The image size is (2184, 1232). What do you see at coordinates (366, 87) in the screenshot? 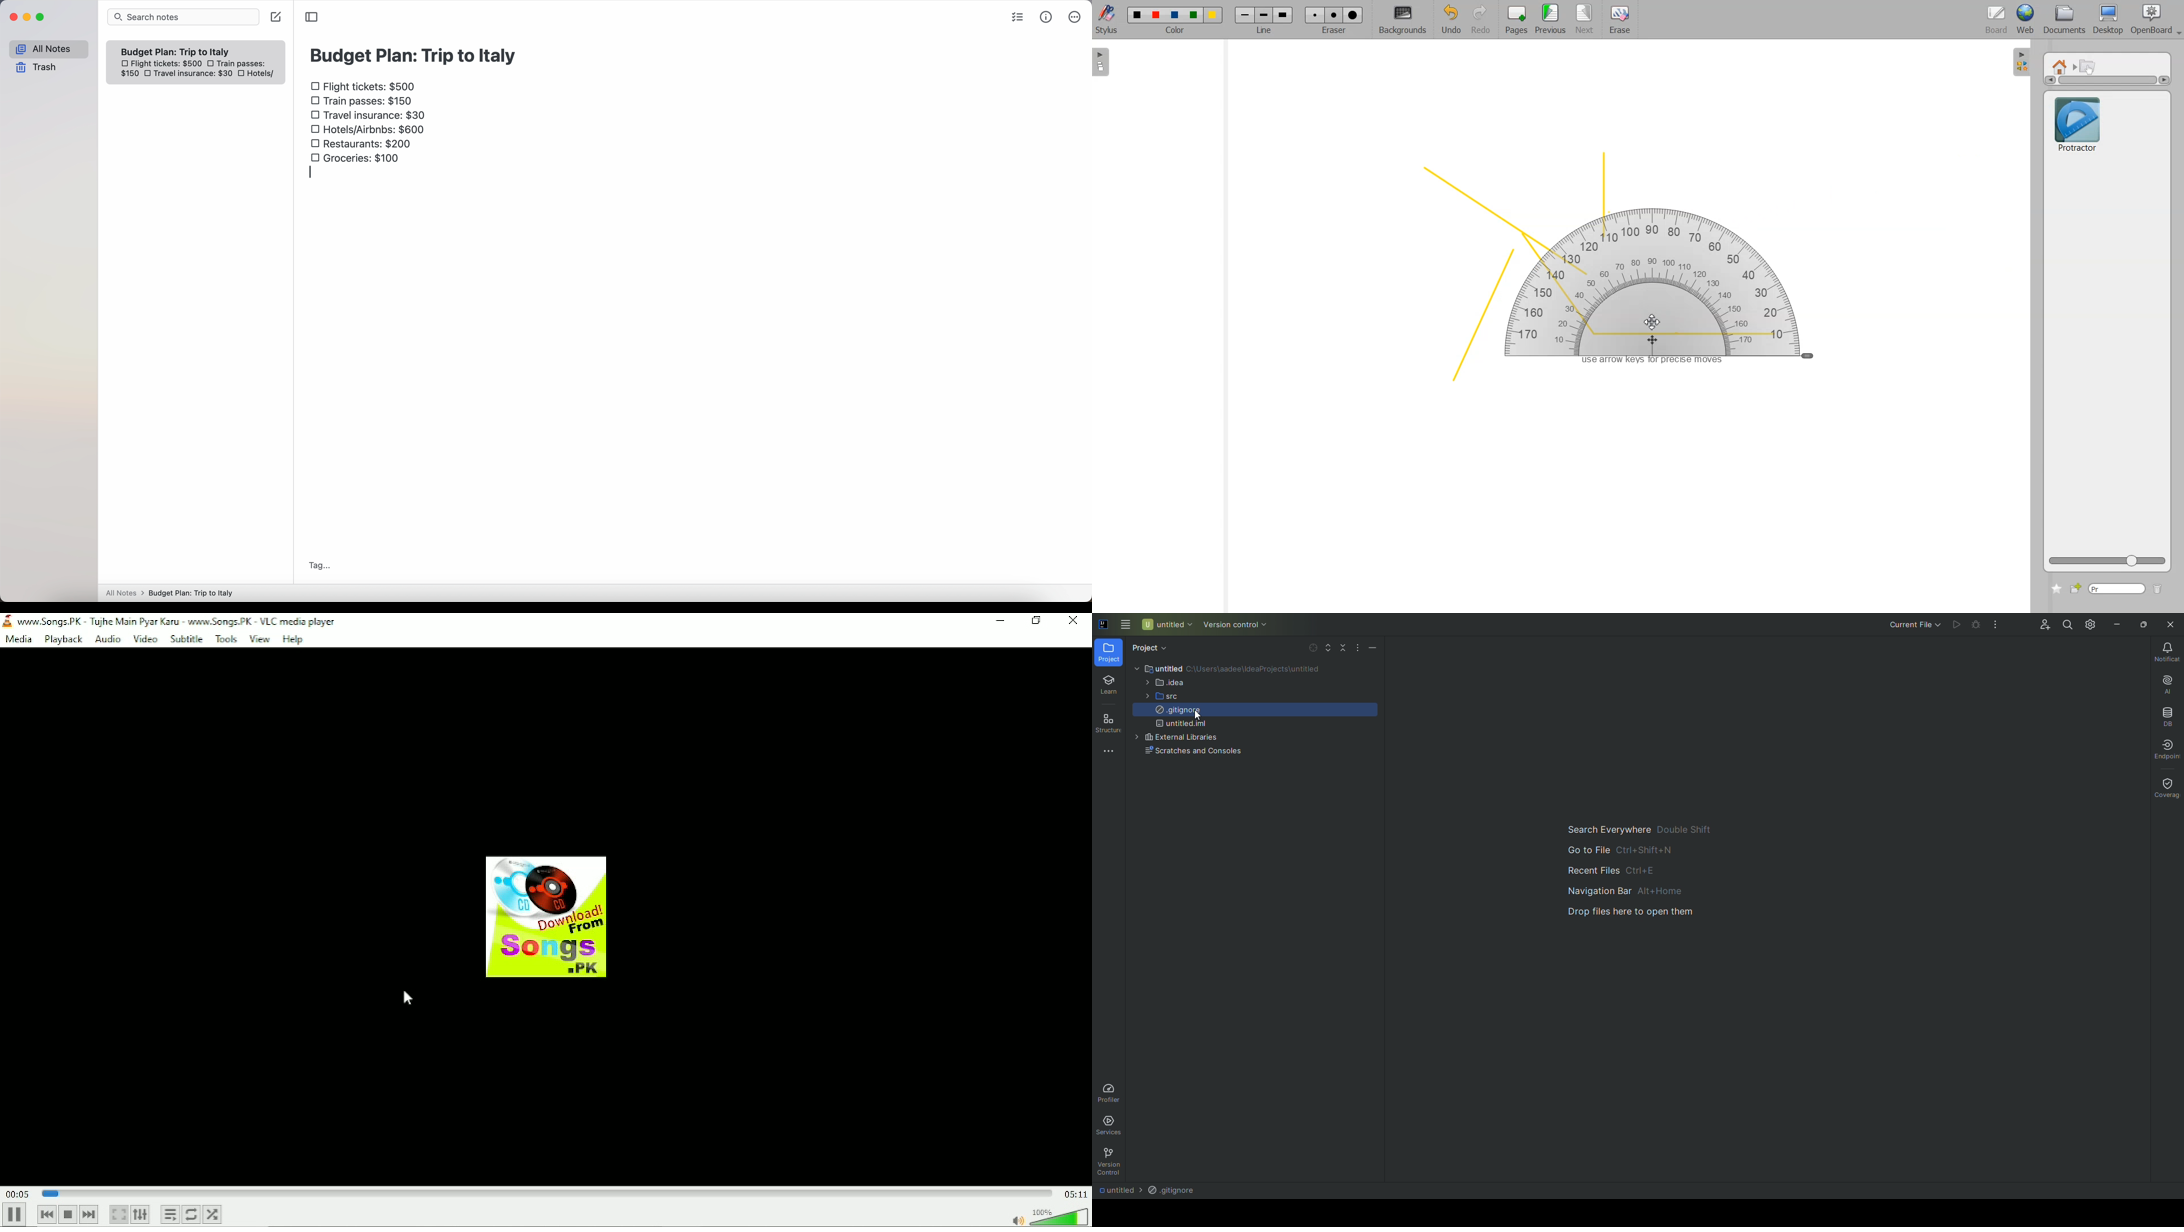
I see `flight tickets: $500 checkbox` at bounding box center [366, 87].